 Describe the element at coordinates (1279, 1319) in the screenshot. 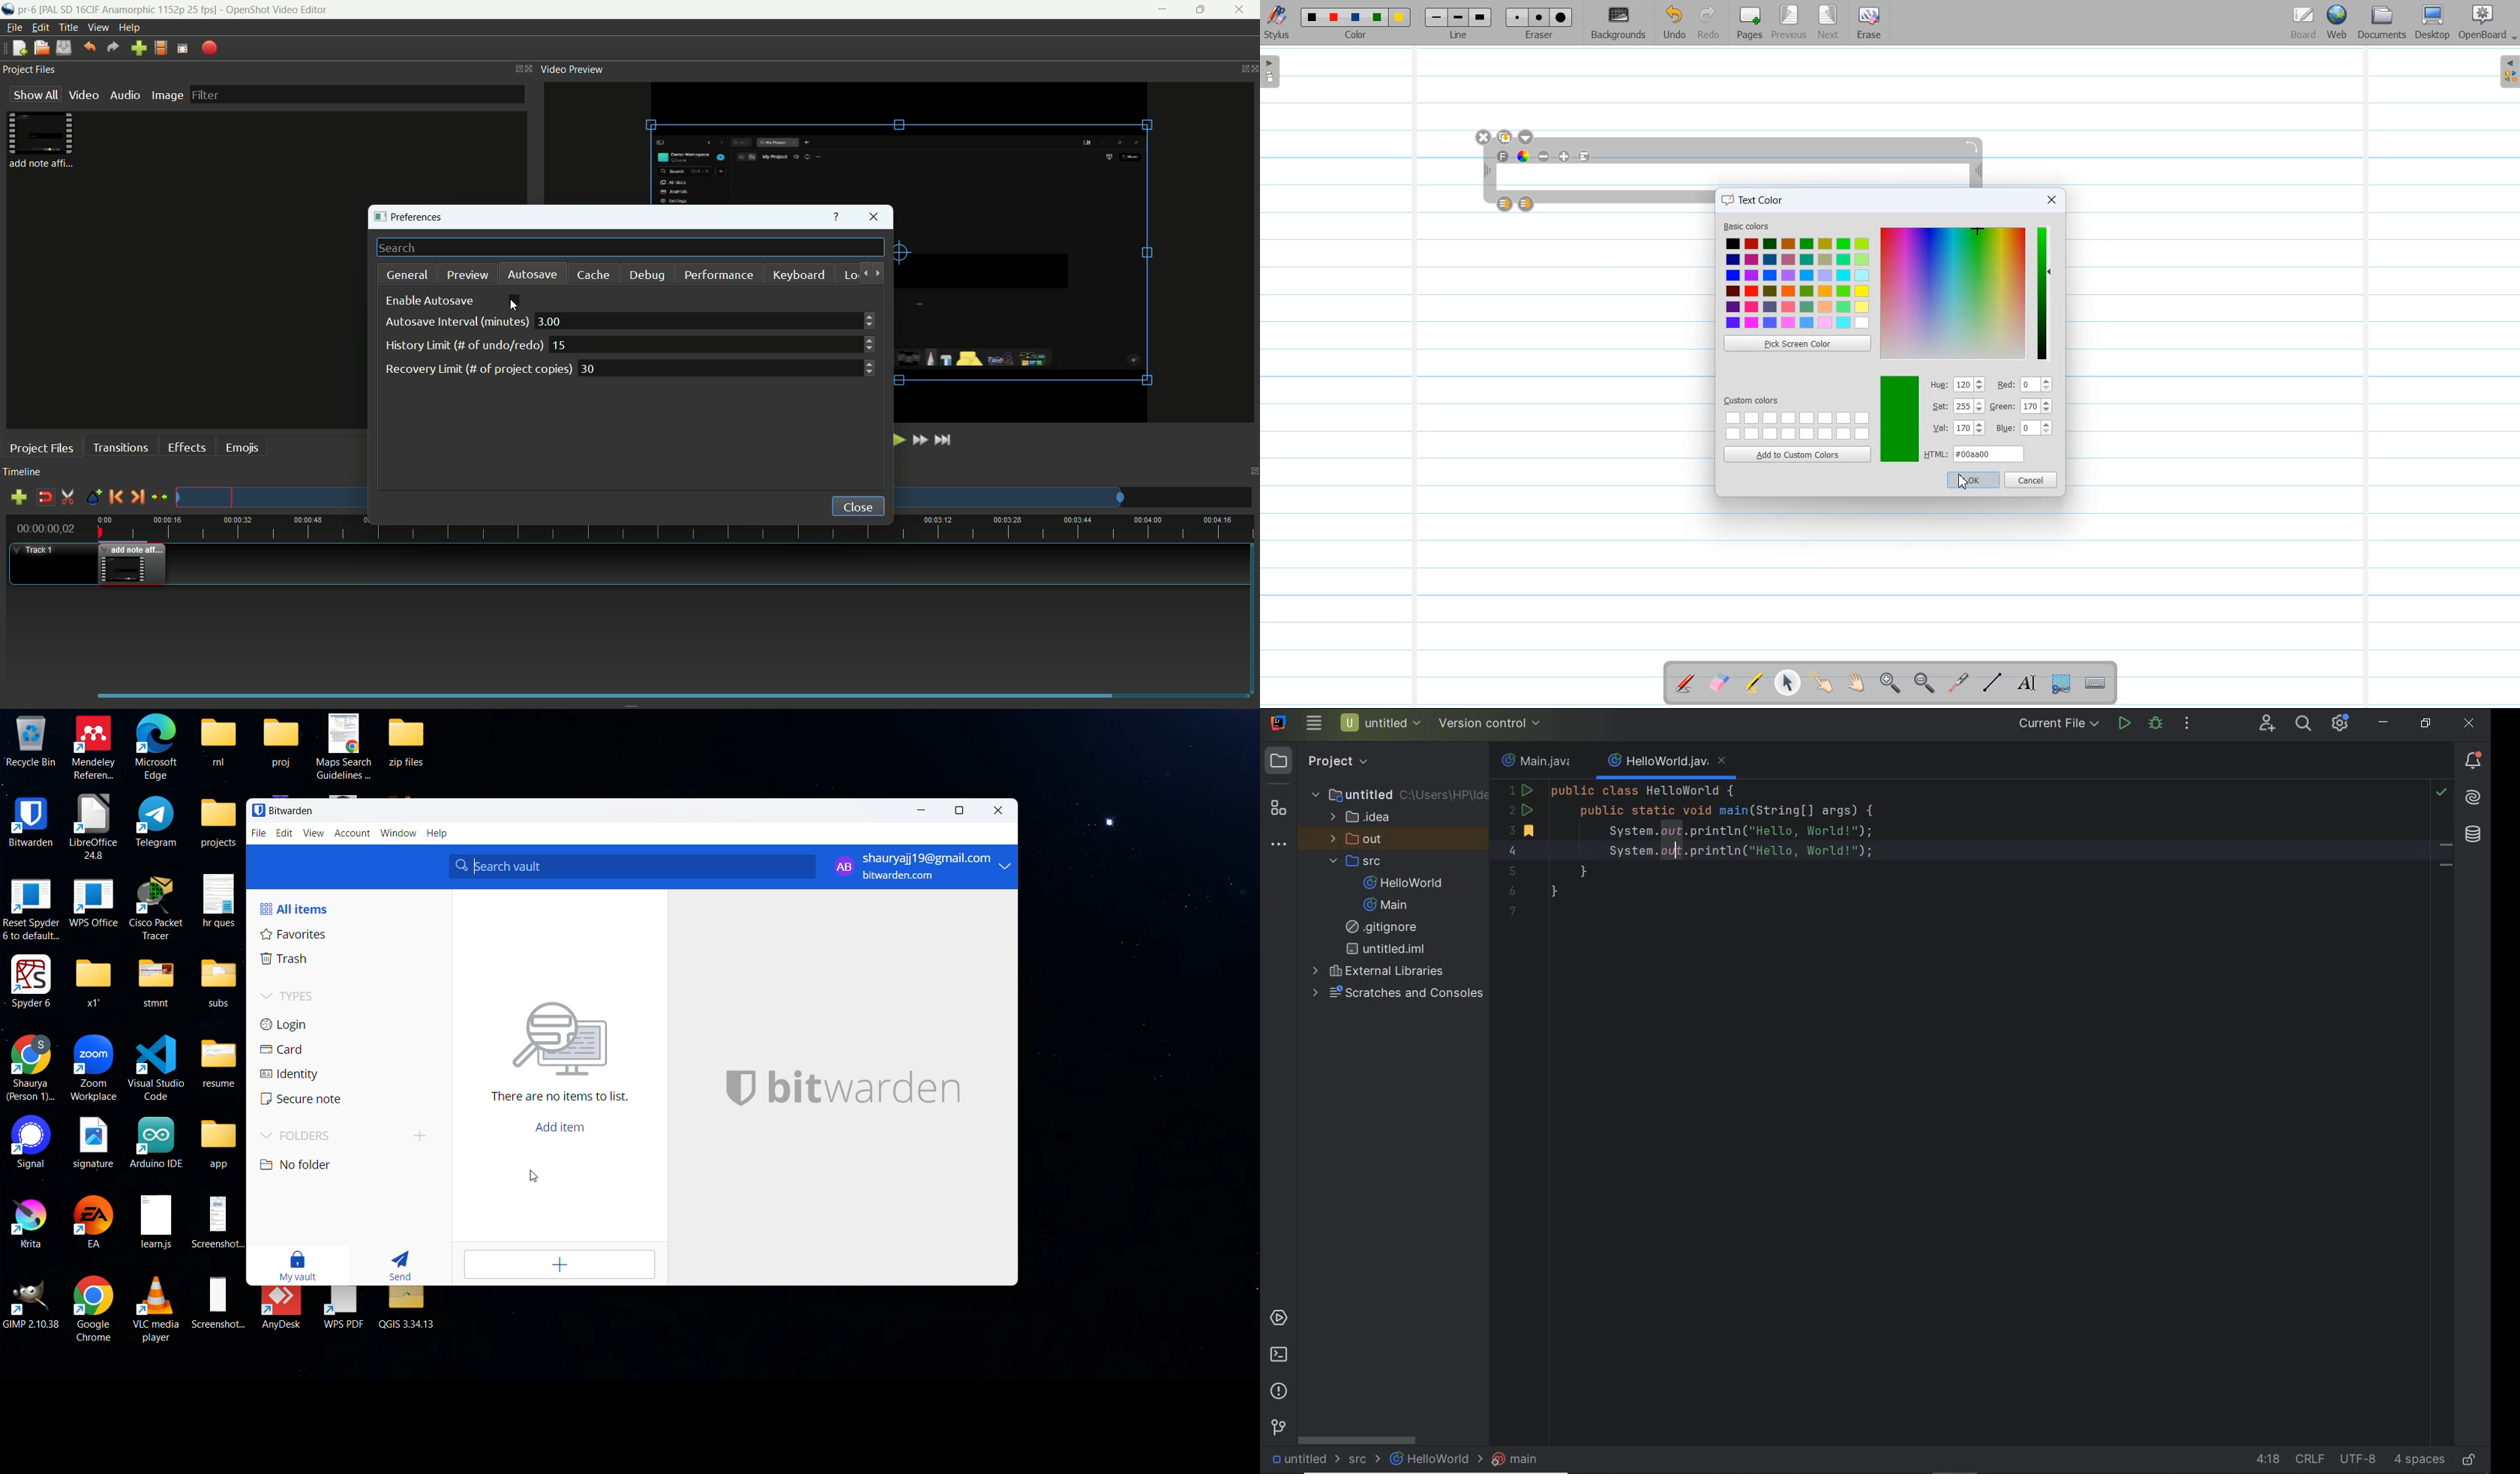

I see `services` at that location.